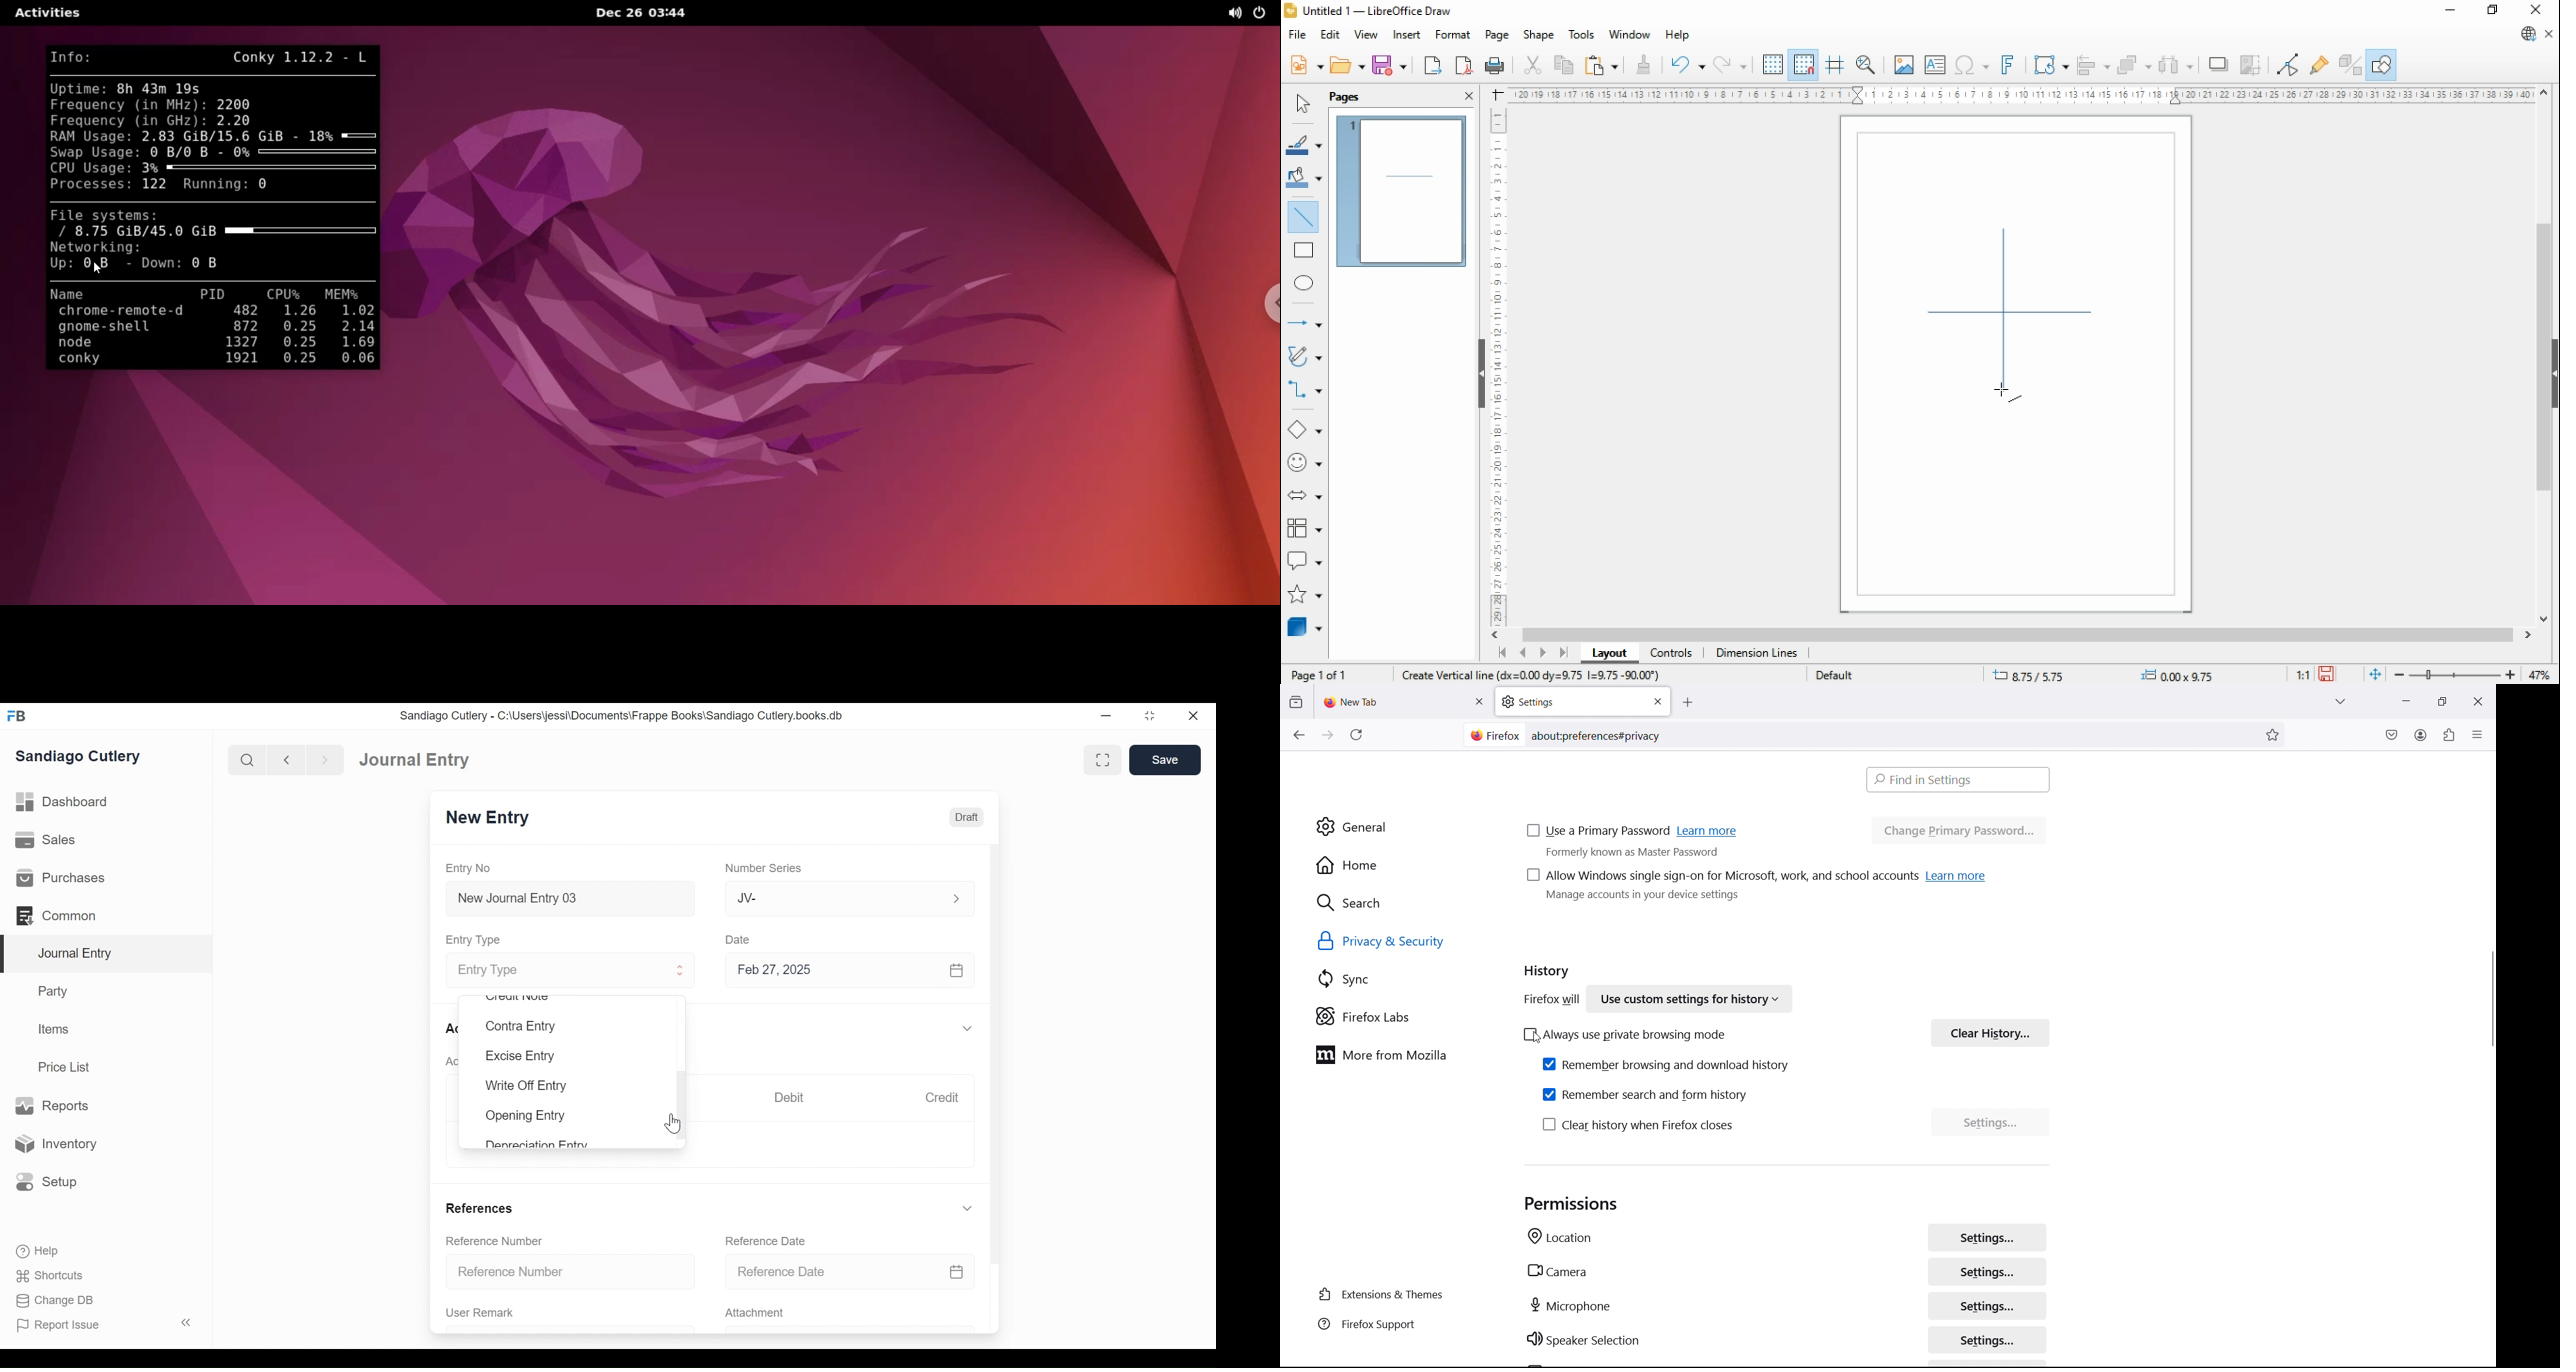 This screenshot has width=2576, height=1372. What do you see at coordinates (54, 1143) in the screenshot?
I see `Inventory` at bounding box center [54, 1143].